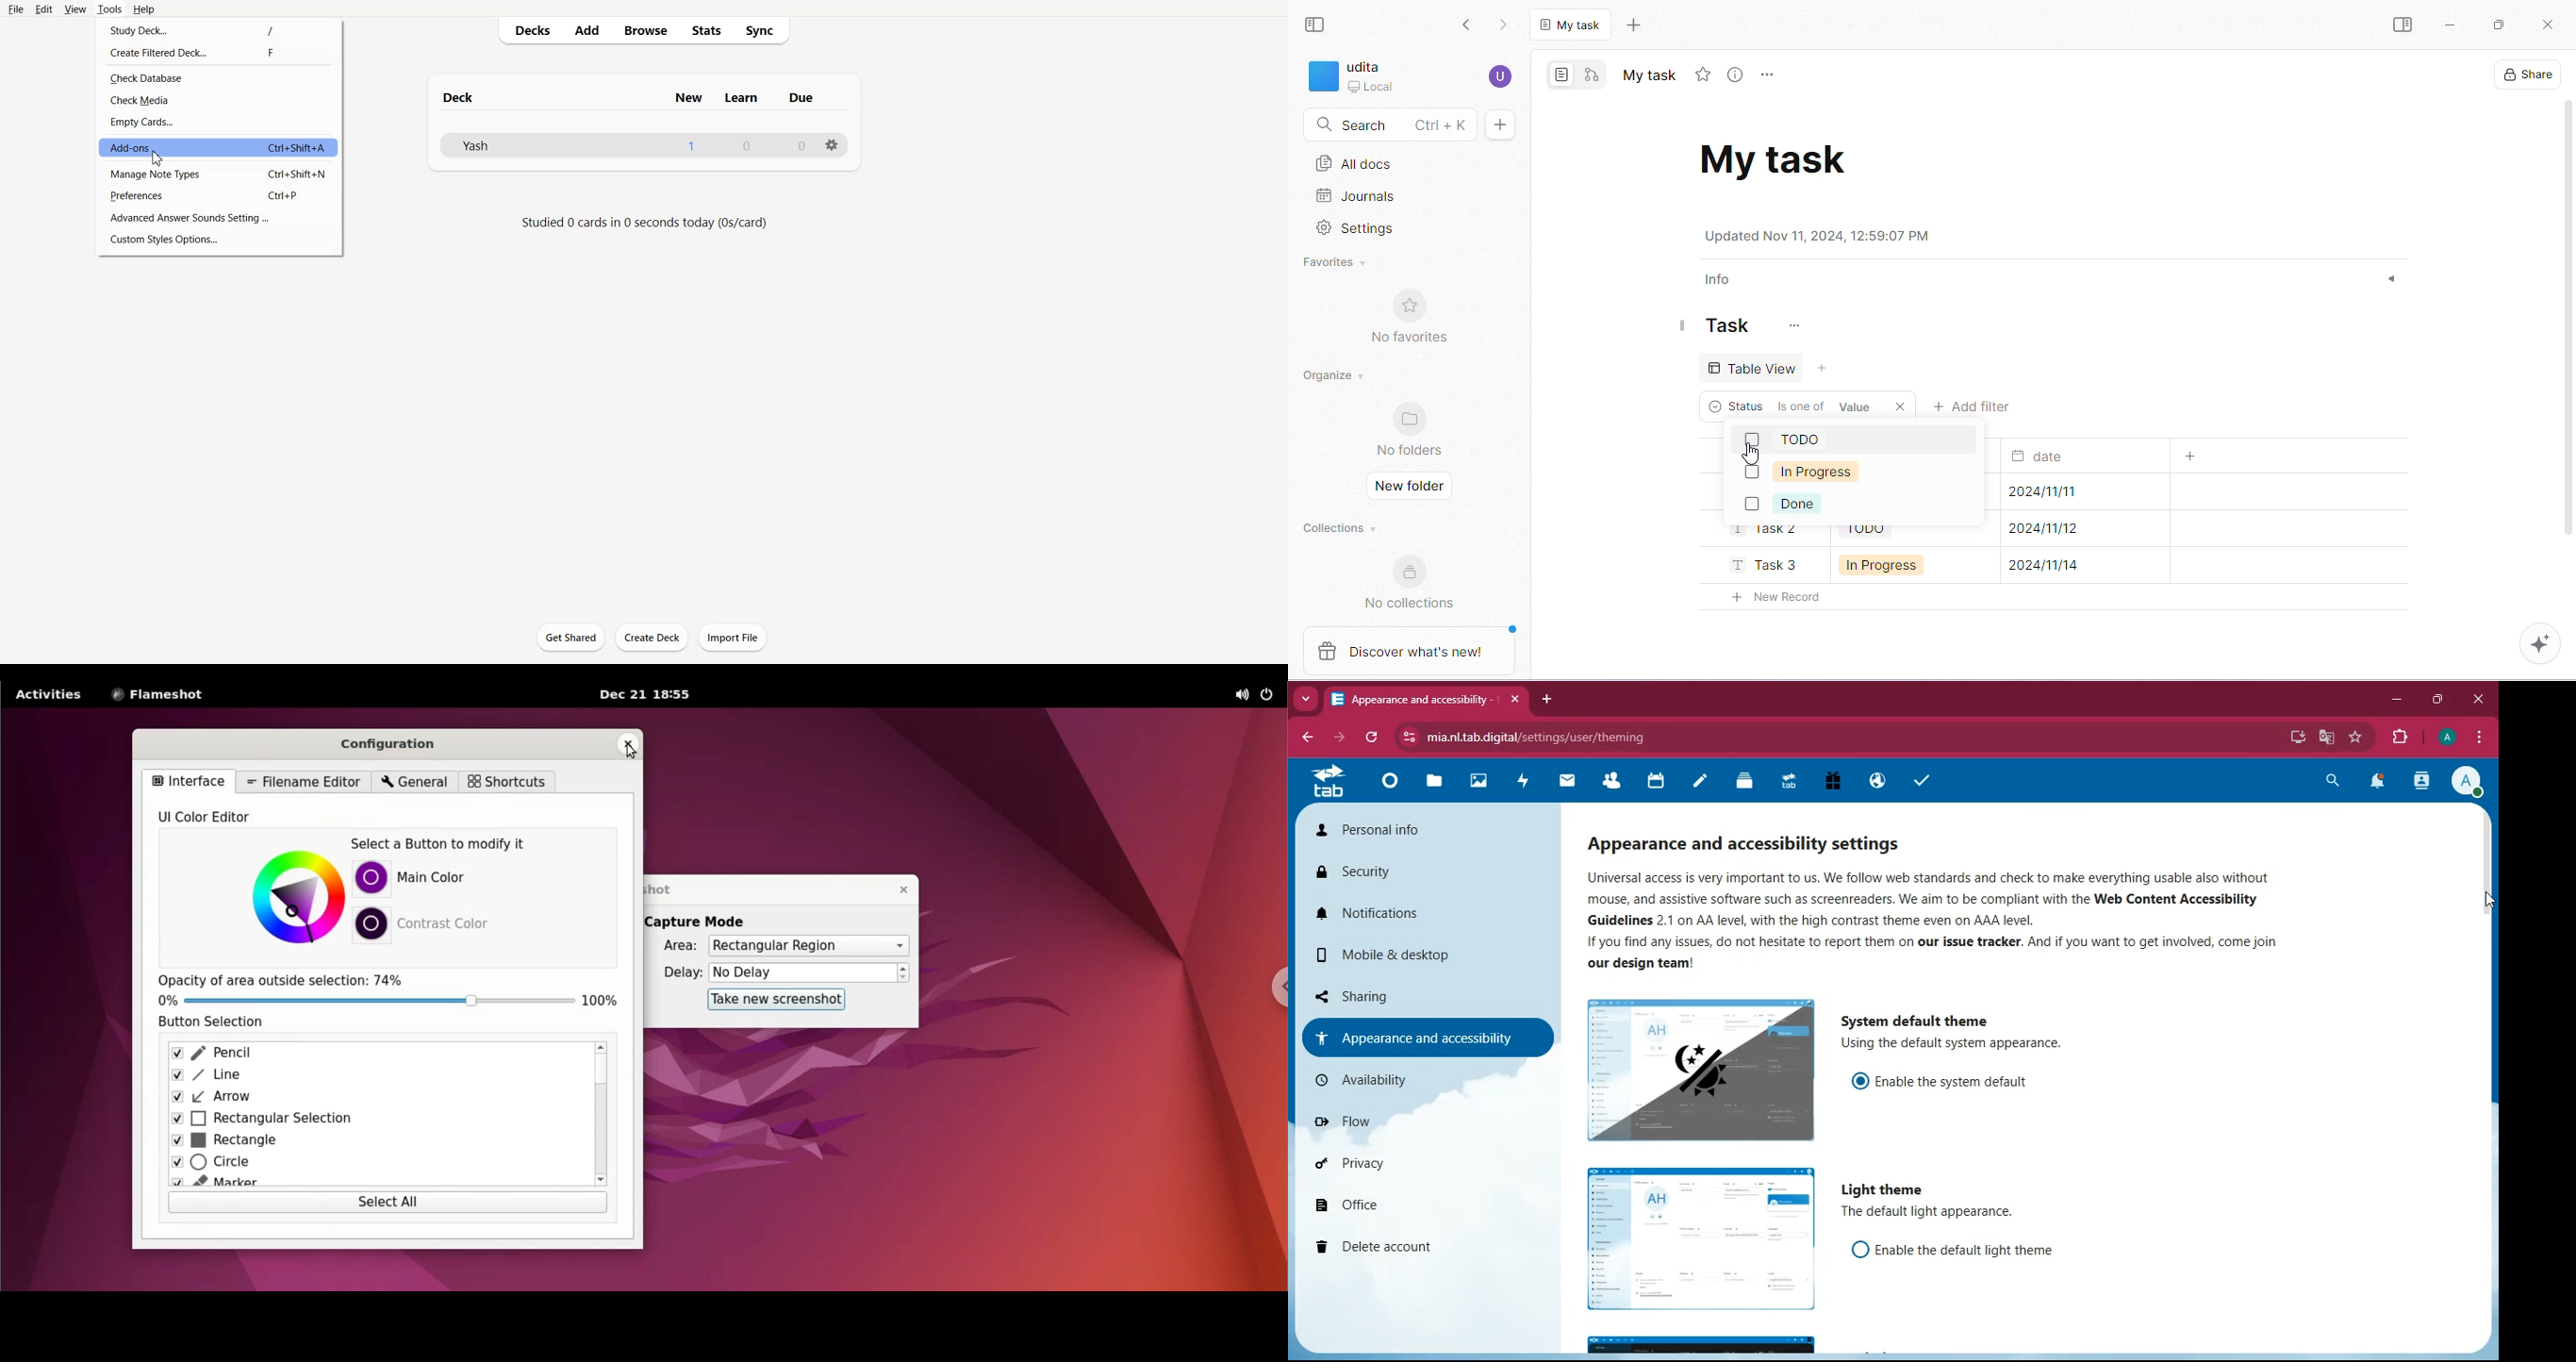 The image size is (2576, 1372). I want to click on desktop, so click(2291, 737).